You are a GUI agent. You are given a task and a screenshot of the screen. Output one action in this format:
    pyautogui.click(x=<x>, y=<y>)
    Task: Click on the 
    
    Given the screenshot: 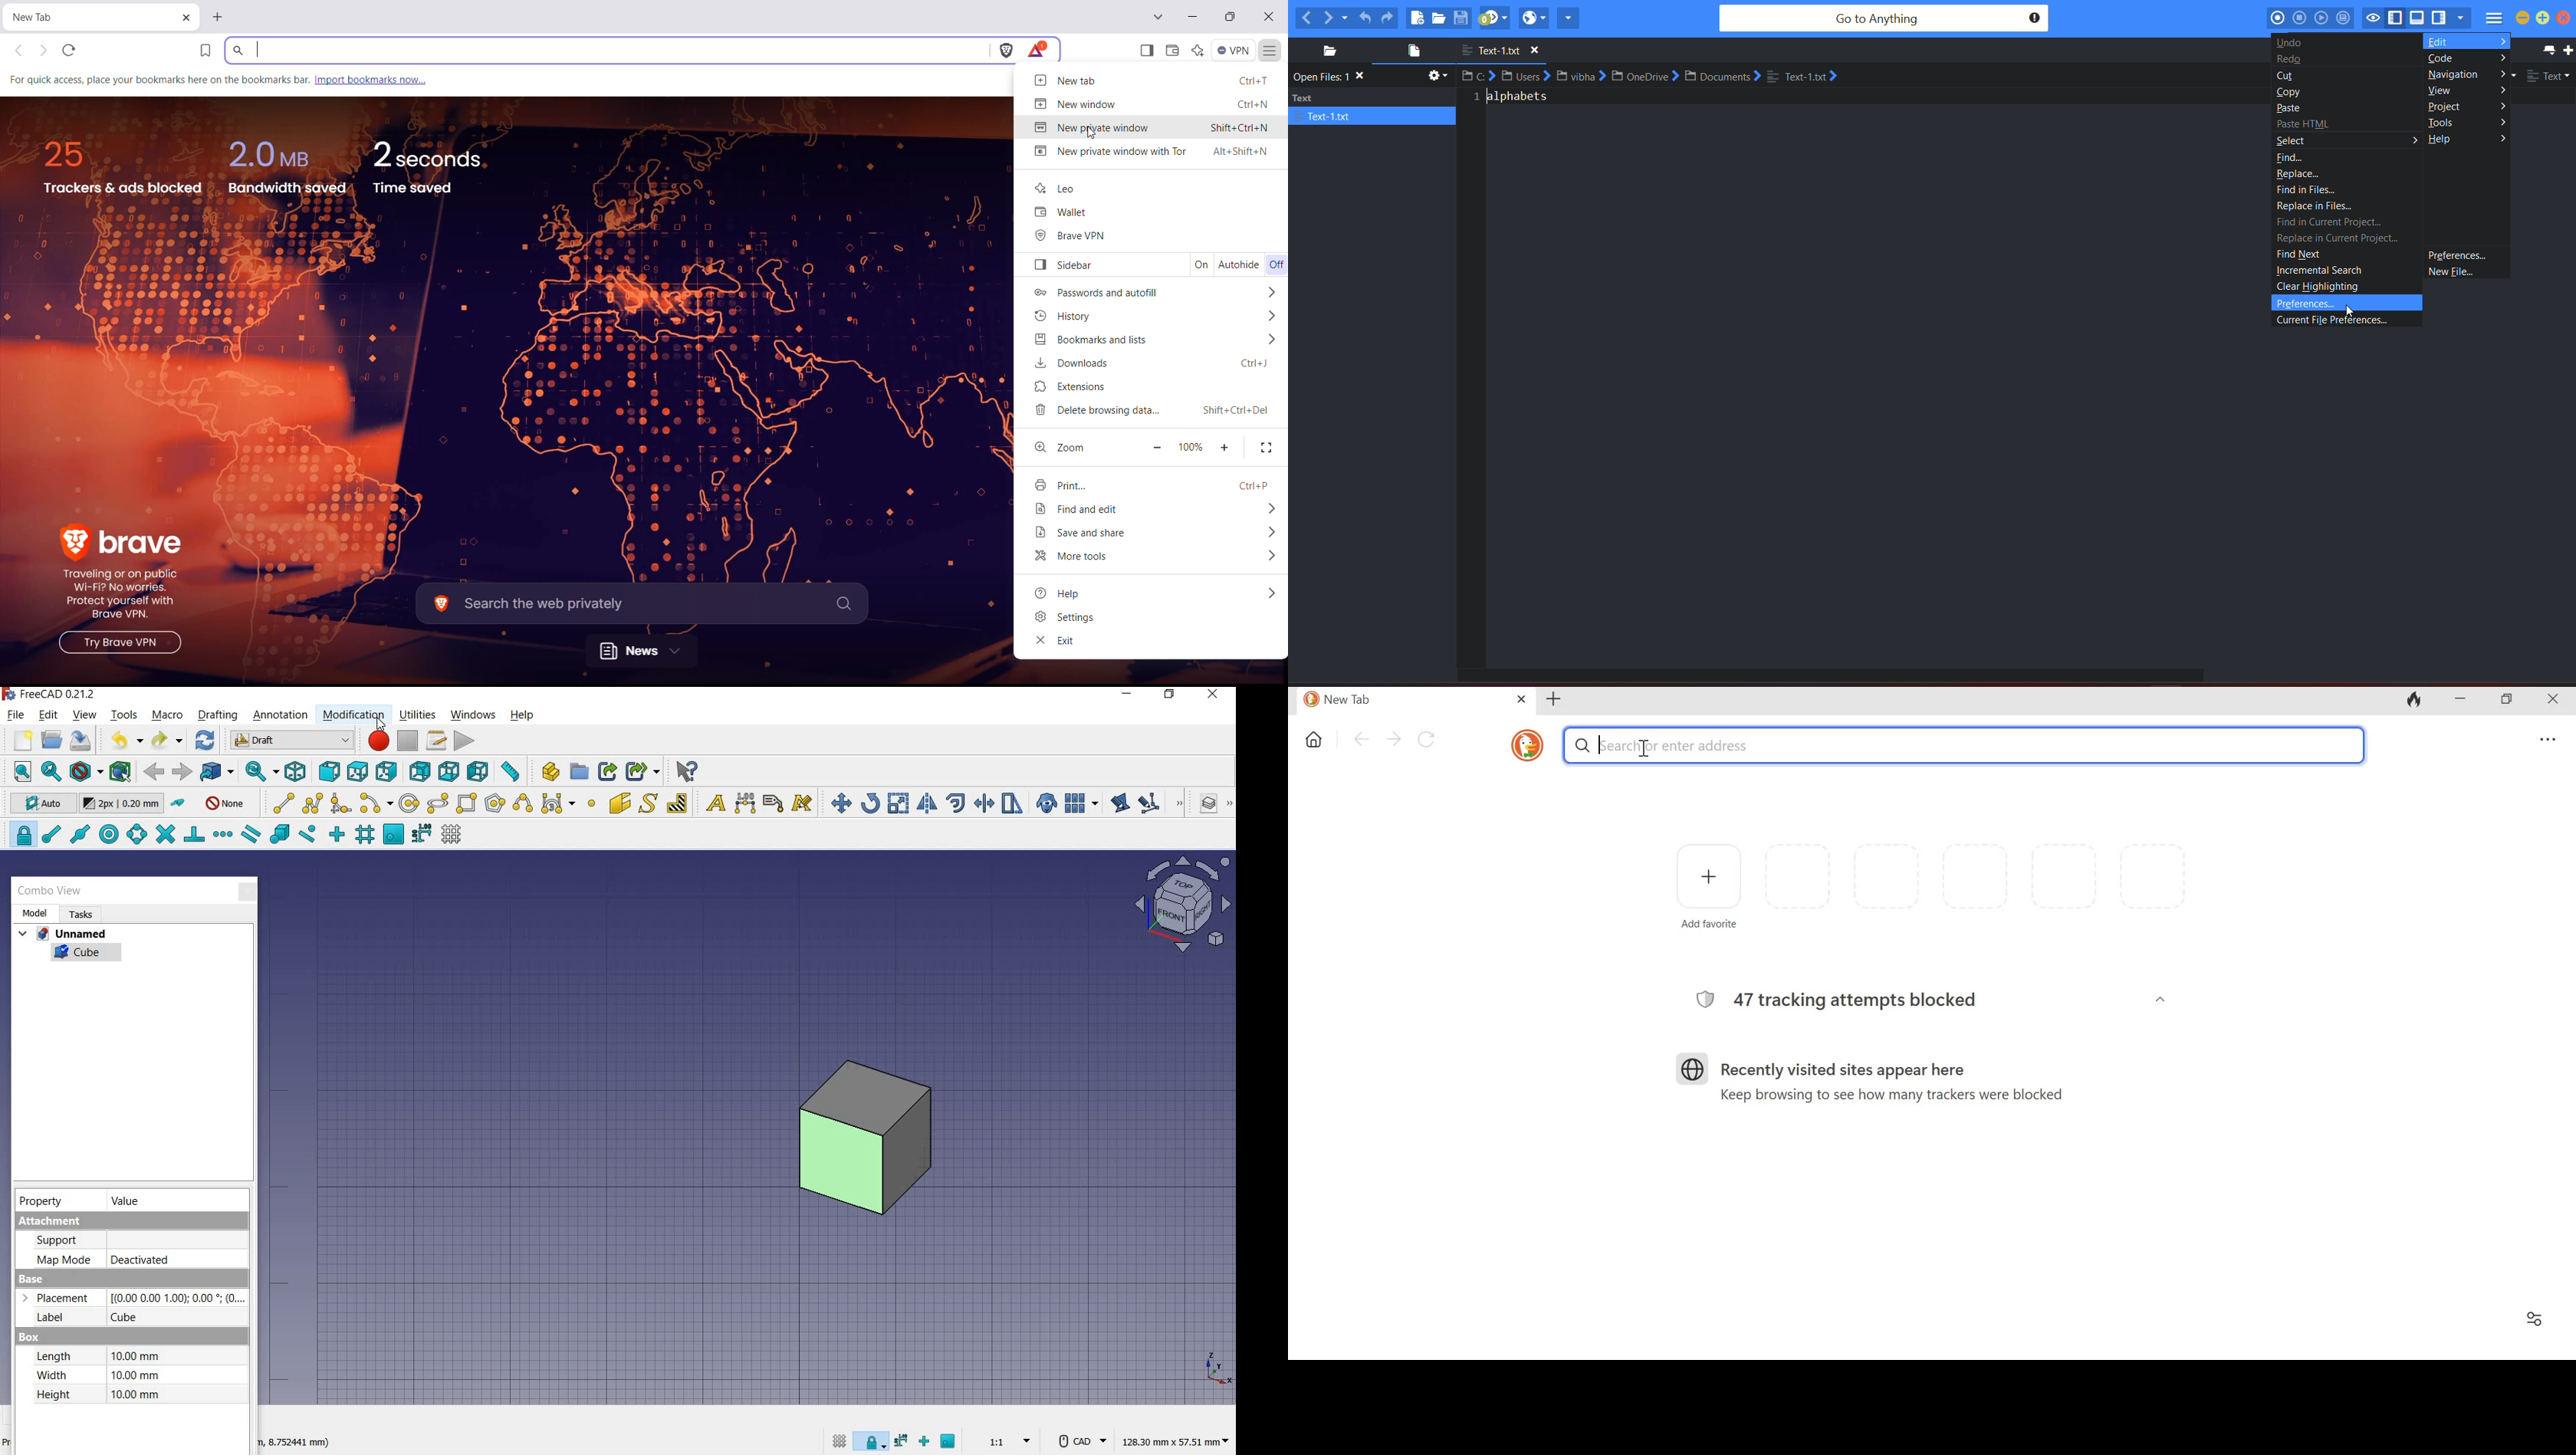 What is the action you would take?
    pyautogui.click(x=1065, y=266)
    